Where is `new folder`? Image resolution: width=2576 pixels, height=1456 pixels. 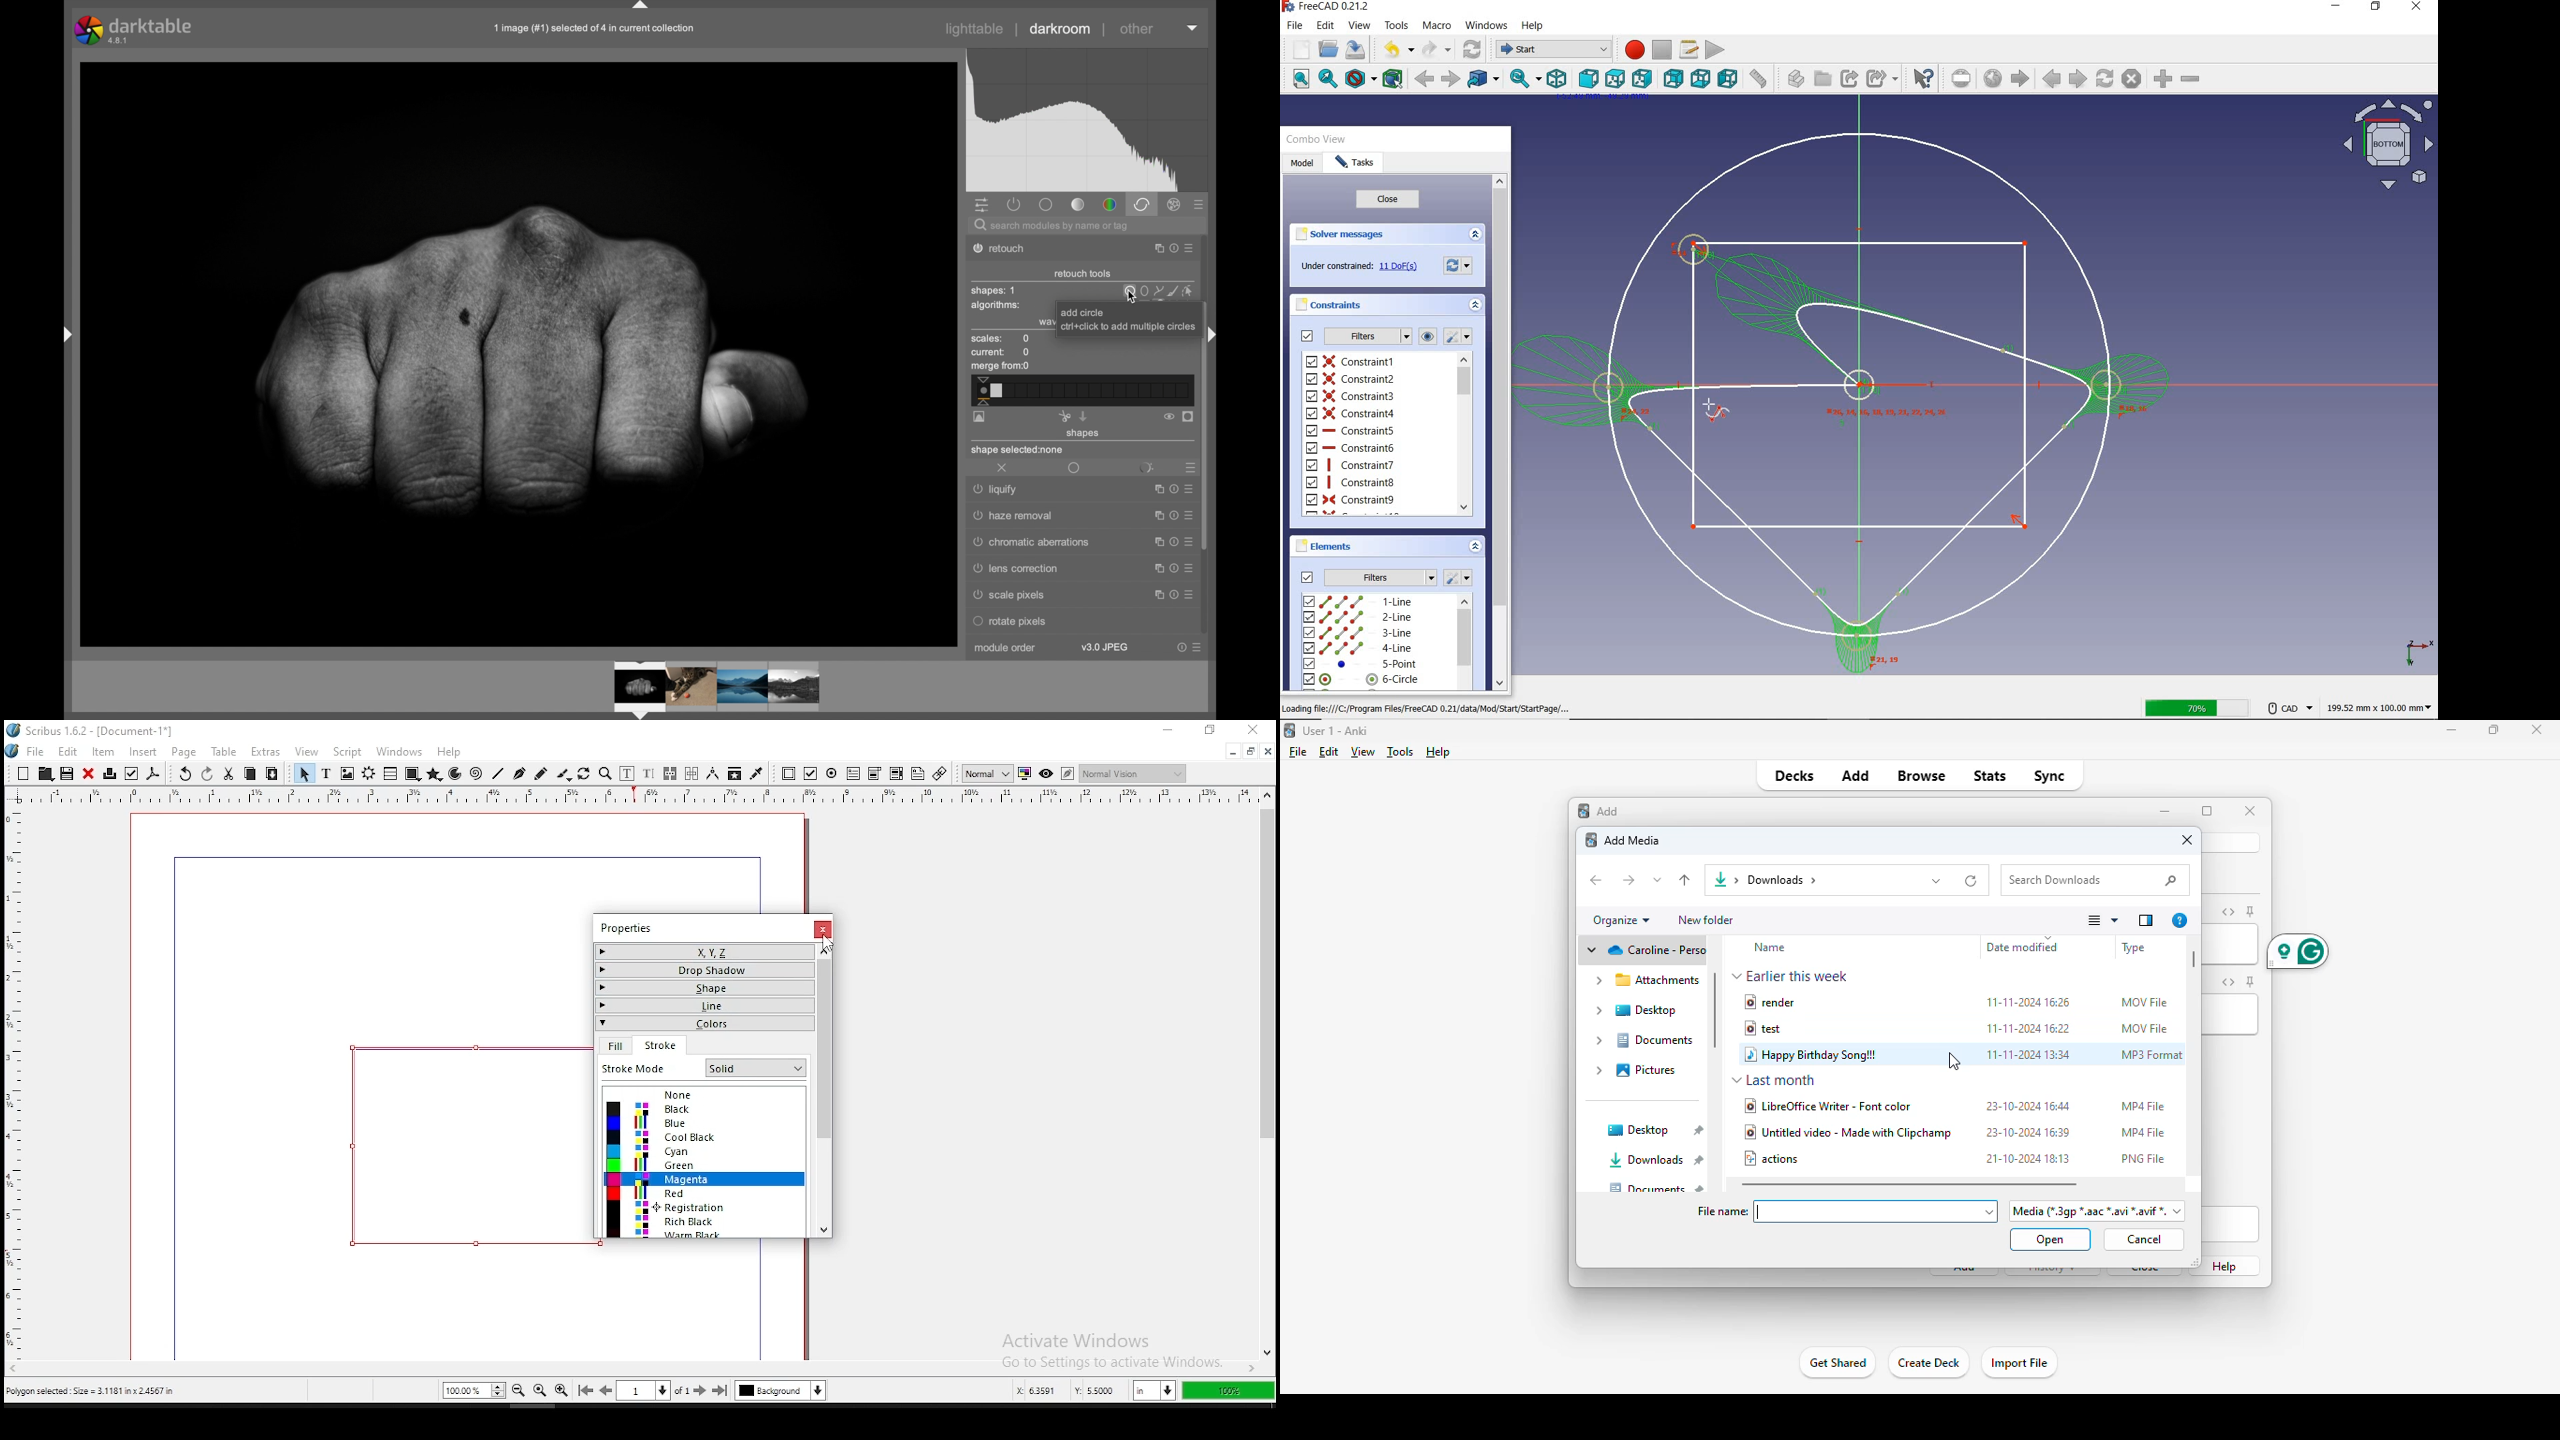 new folder is located at coordinates (1704, 920).